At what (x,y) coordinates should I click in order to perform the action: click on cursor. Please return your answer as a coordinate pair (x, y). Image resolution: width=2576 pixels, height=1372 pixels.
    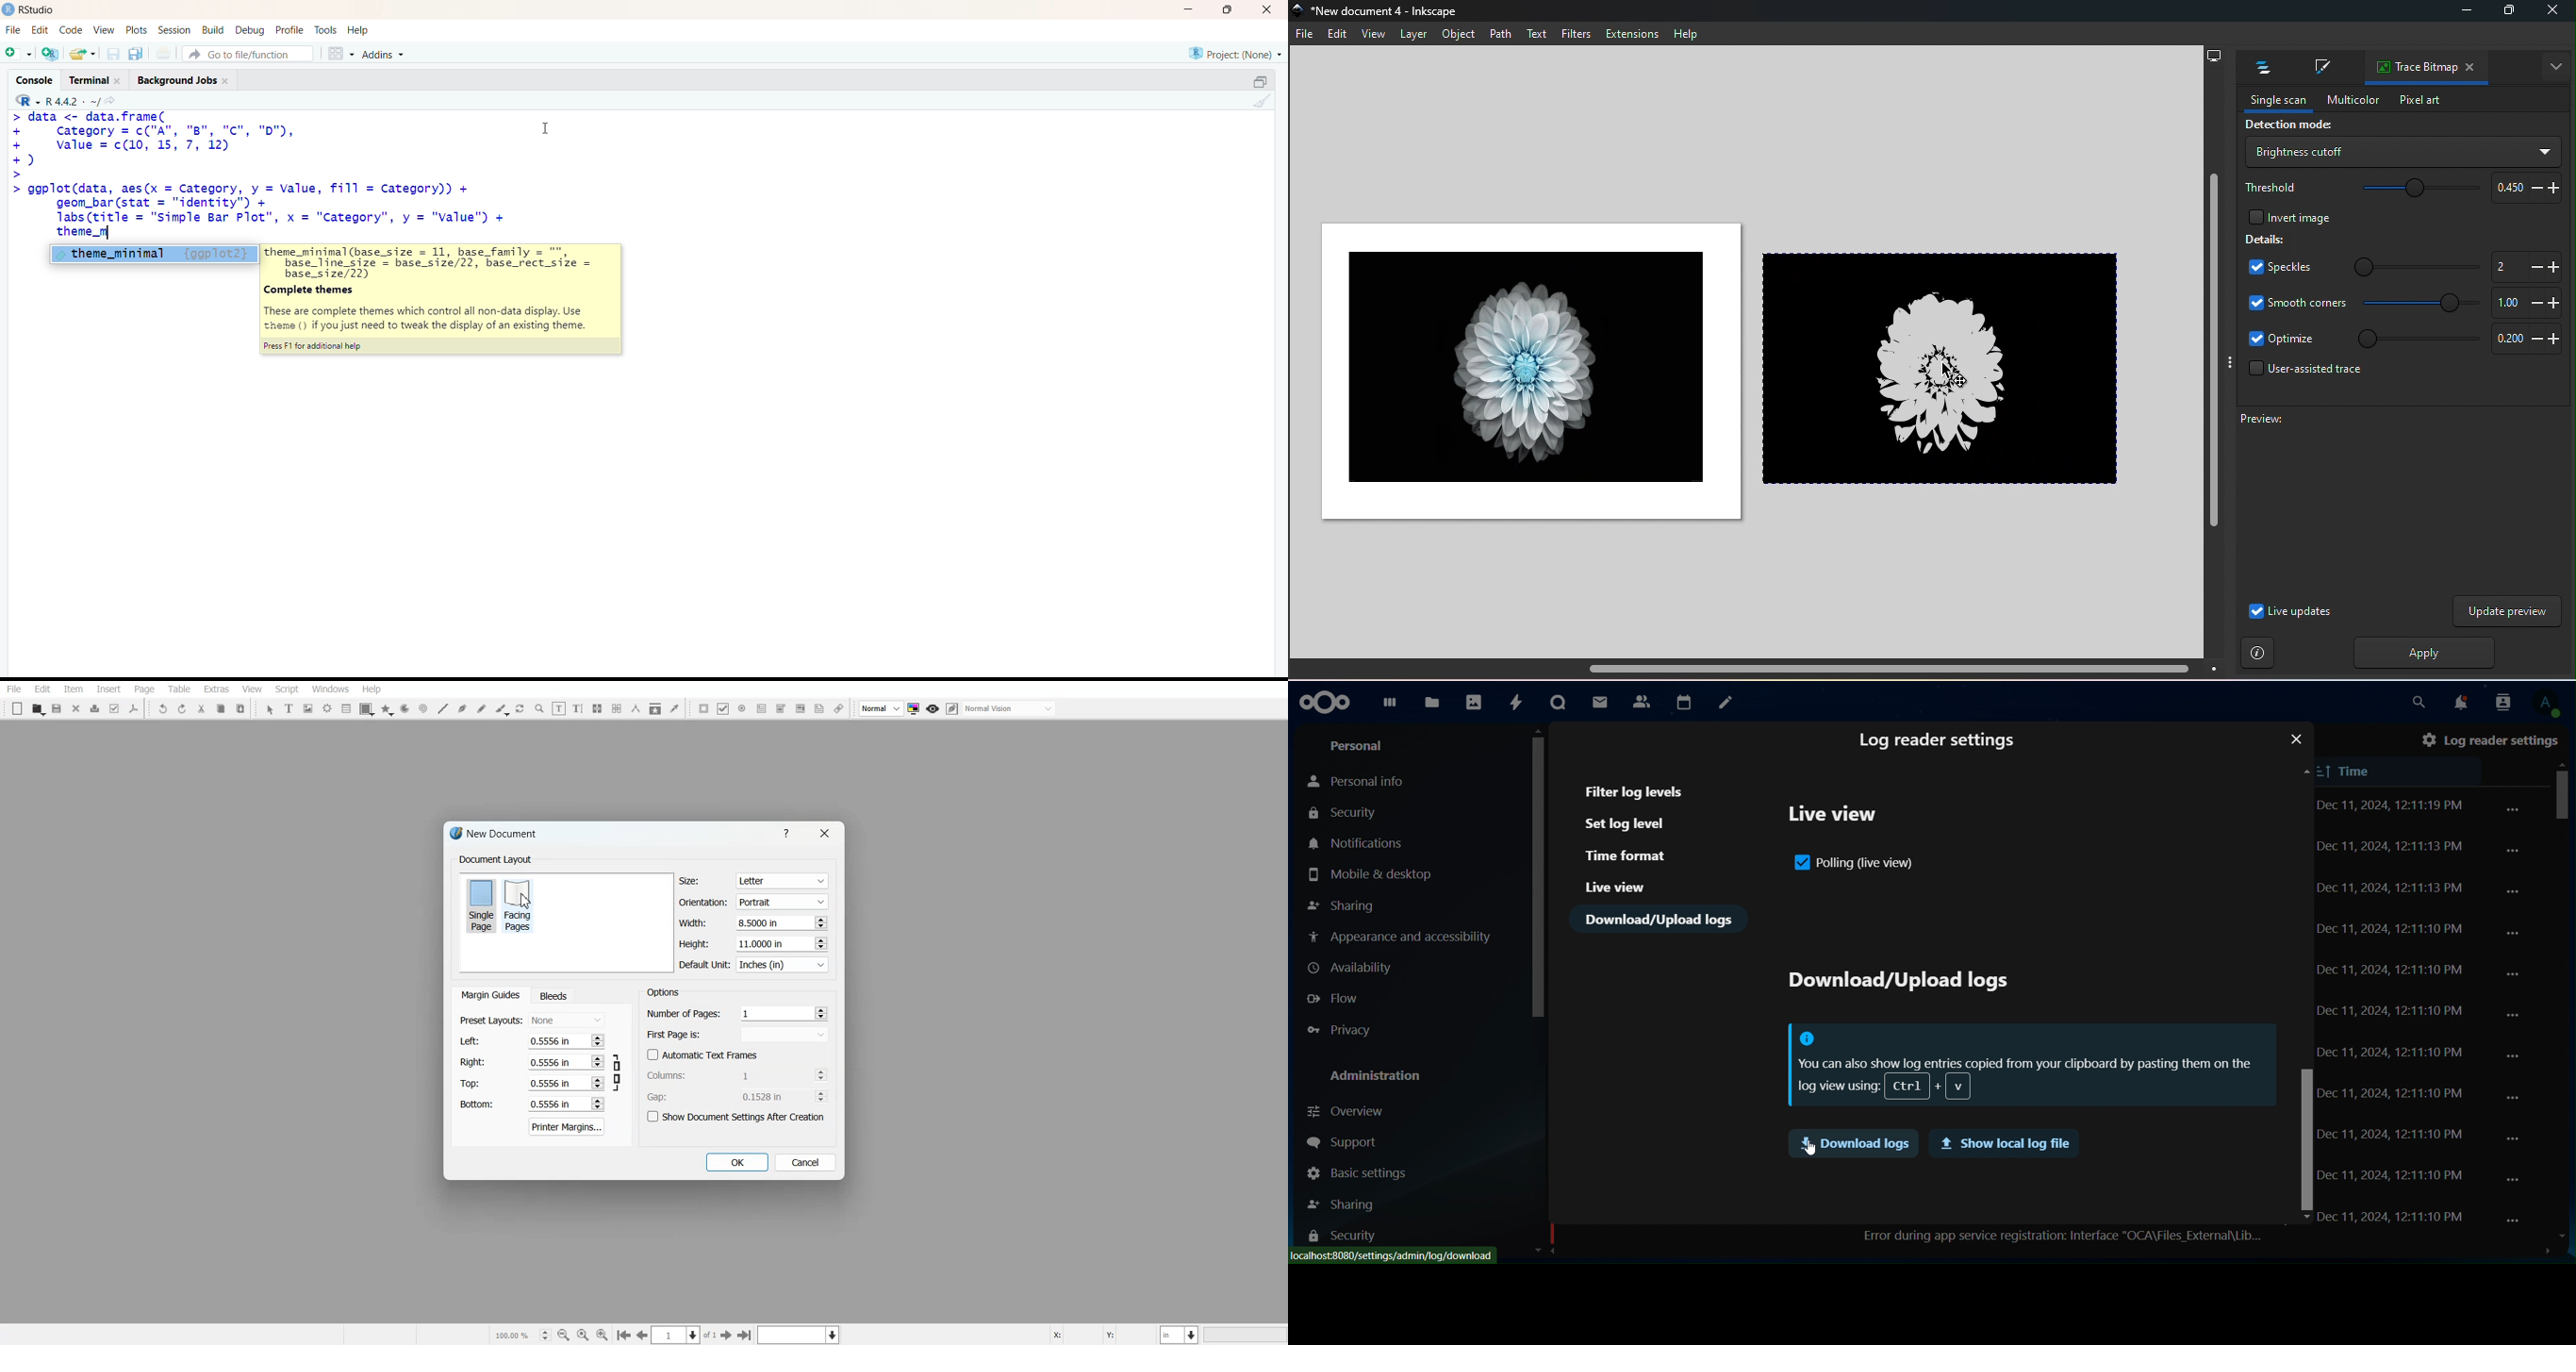
    Looking at the image, I should click on (1811, 1147).